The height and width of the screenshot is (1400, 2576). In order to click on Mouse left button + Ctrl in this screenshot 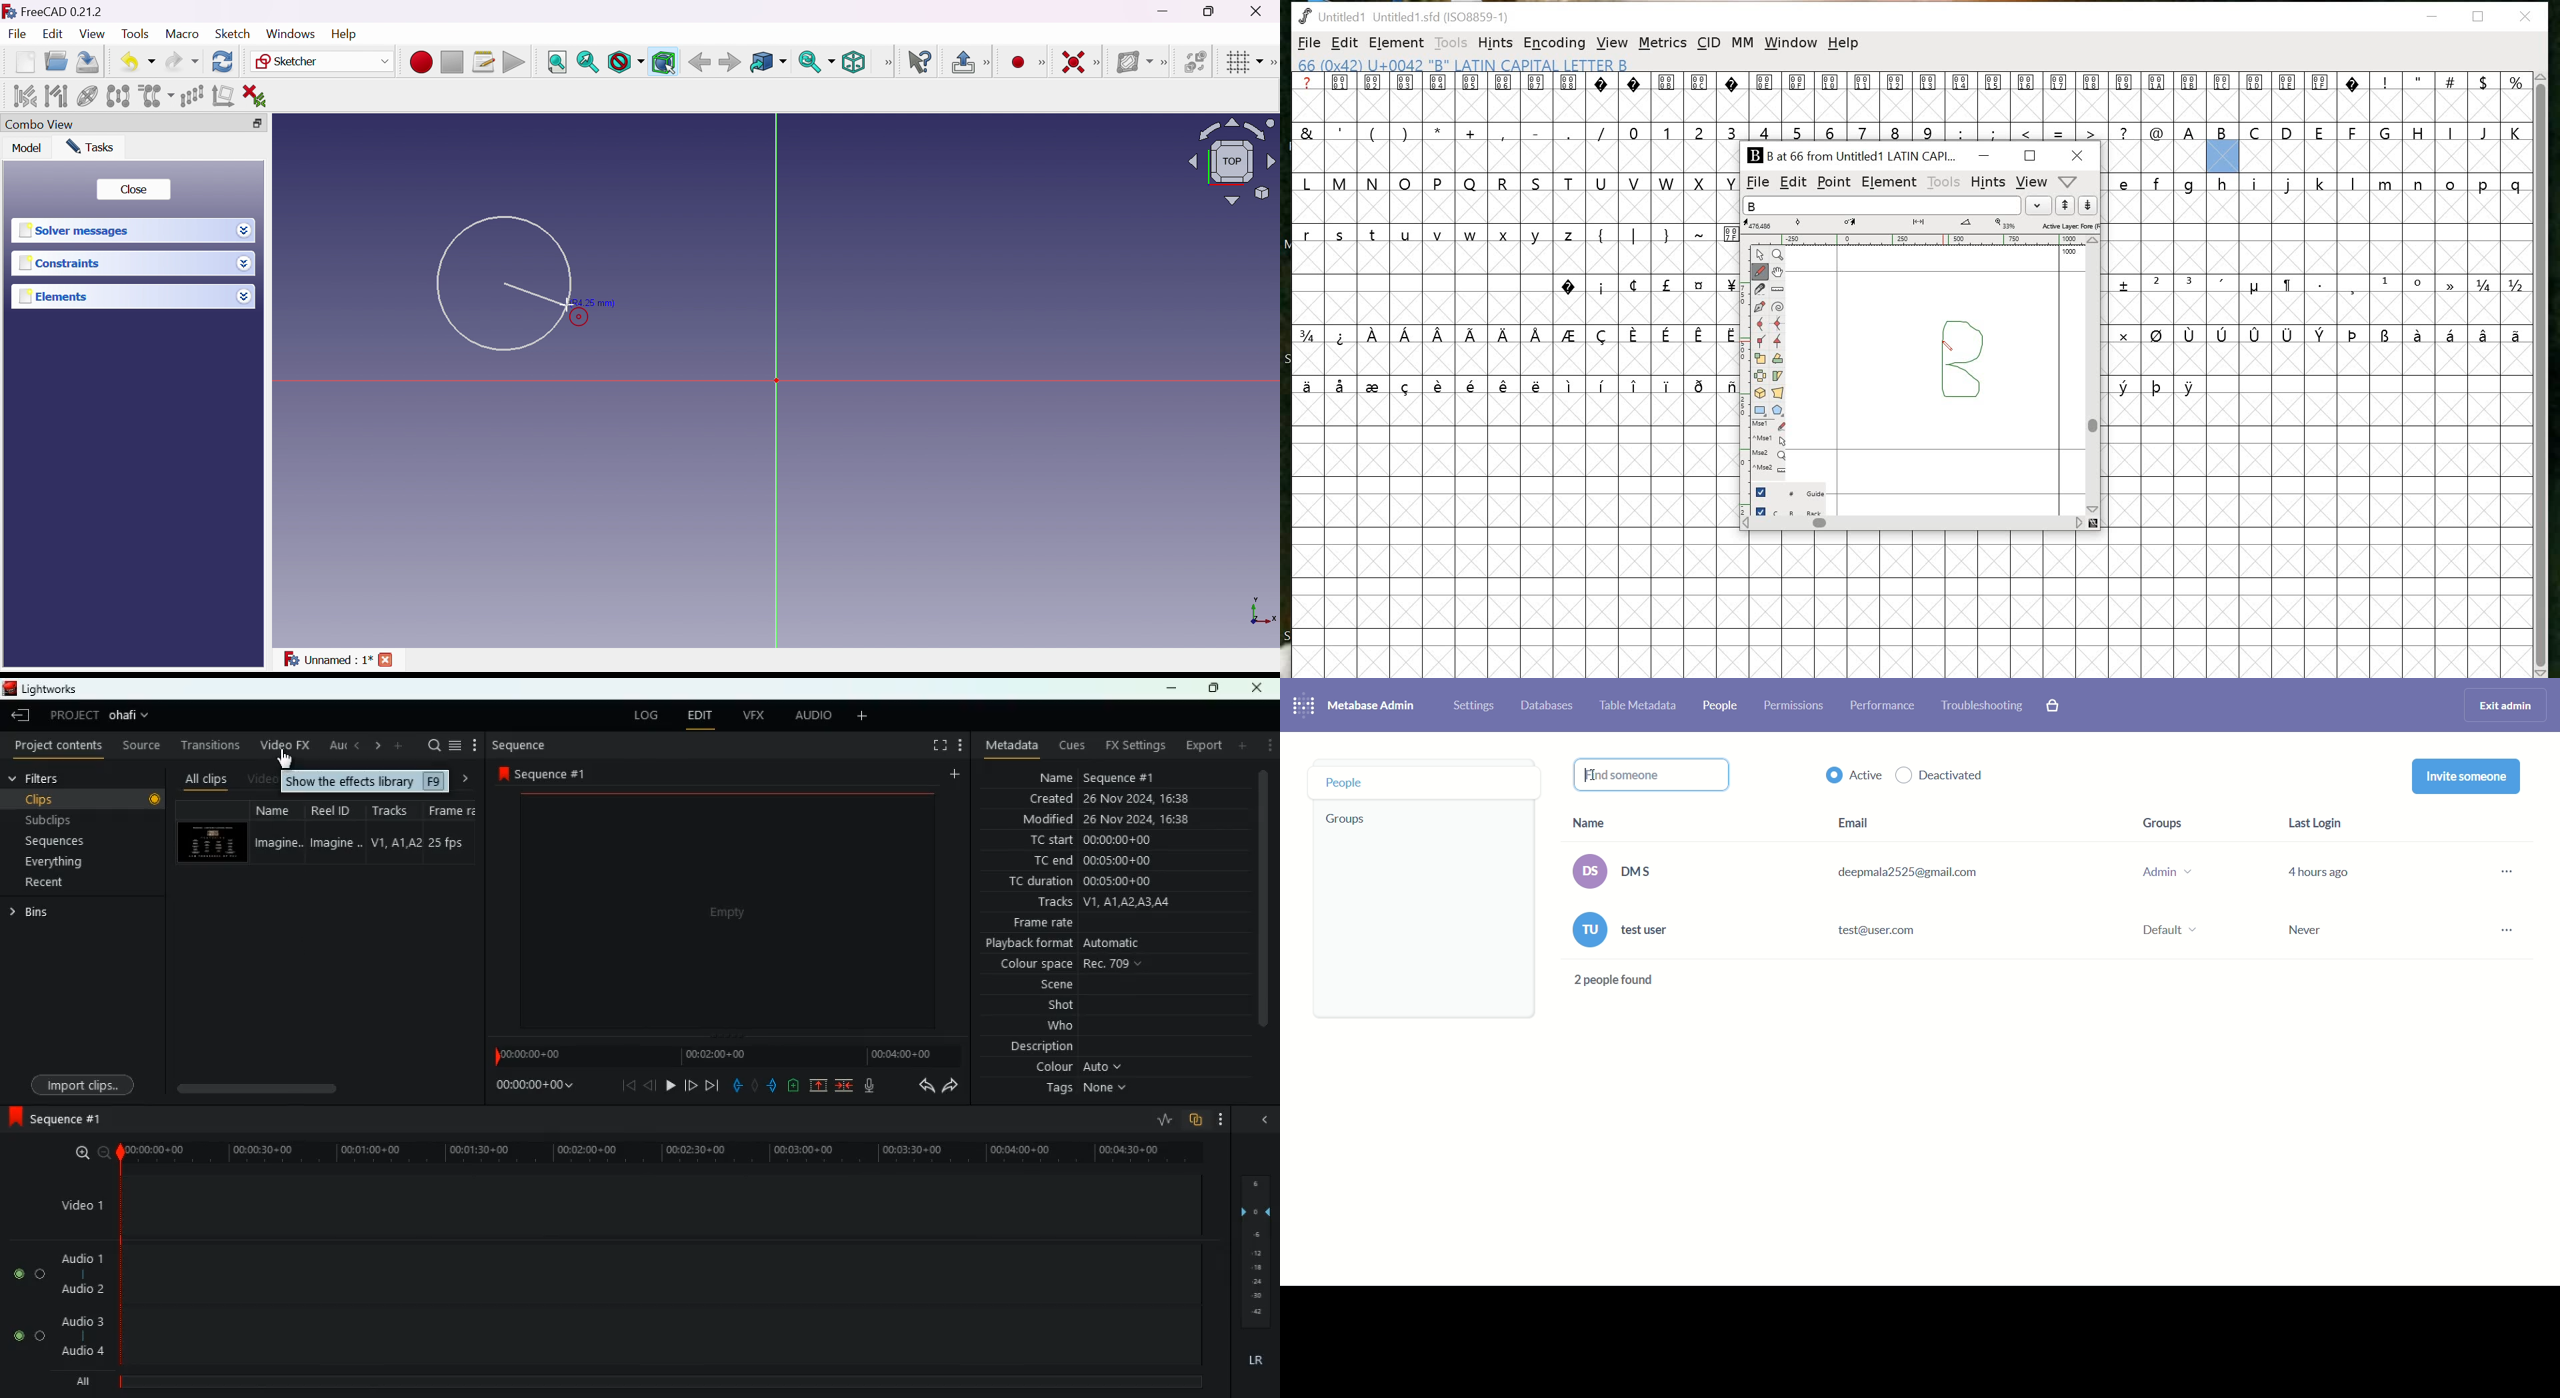, I will do `click(1773, 442)`.